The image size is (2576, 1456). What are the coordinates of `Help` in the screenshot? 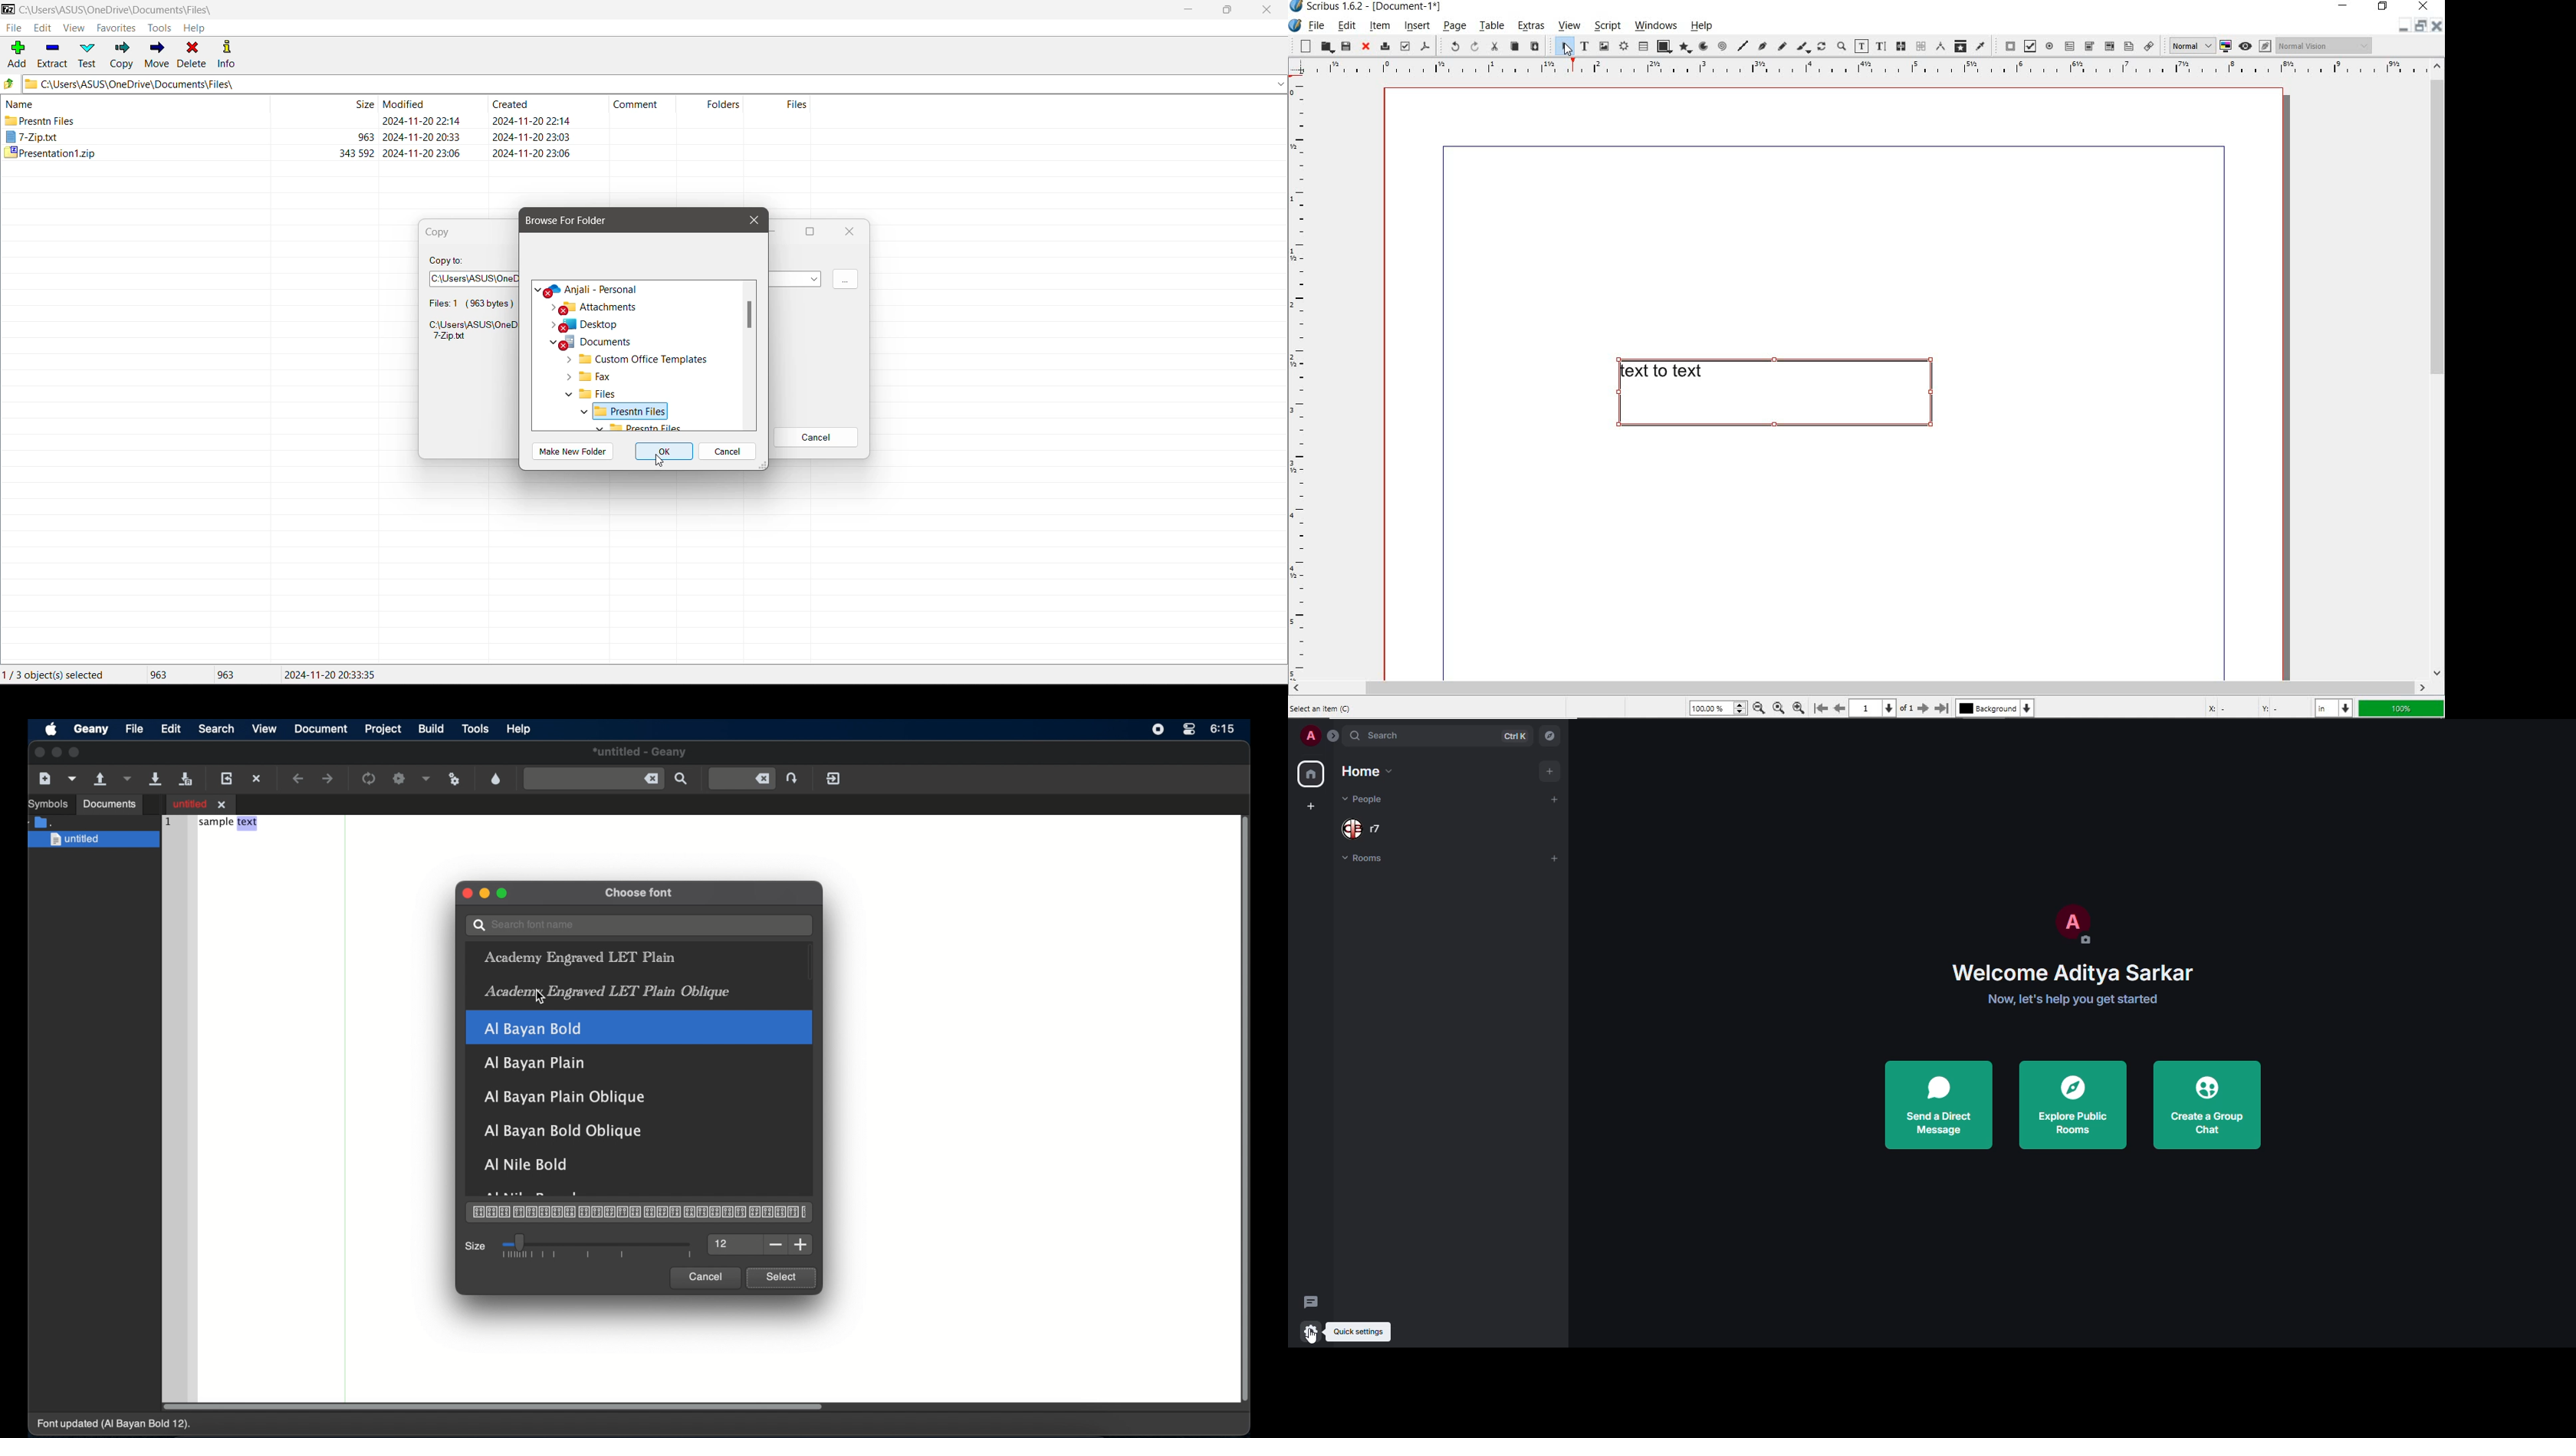 It's located at (195, 28).